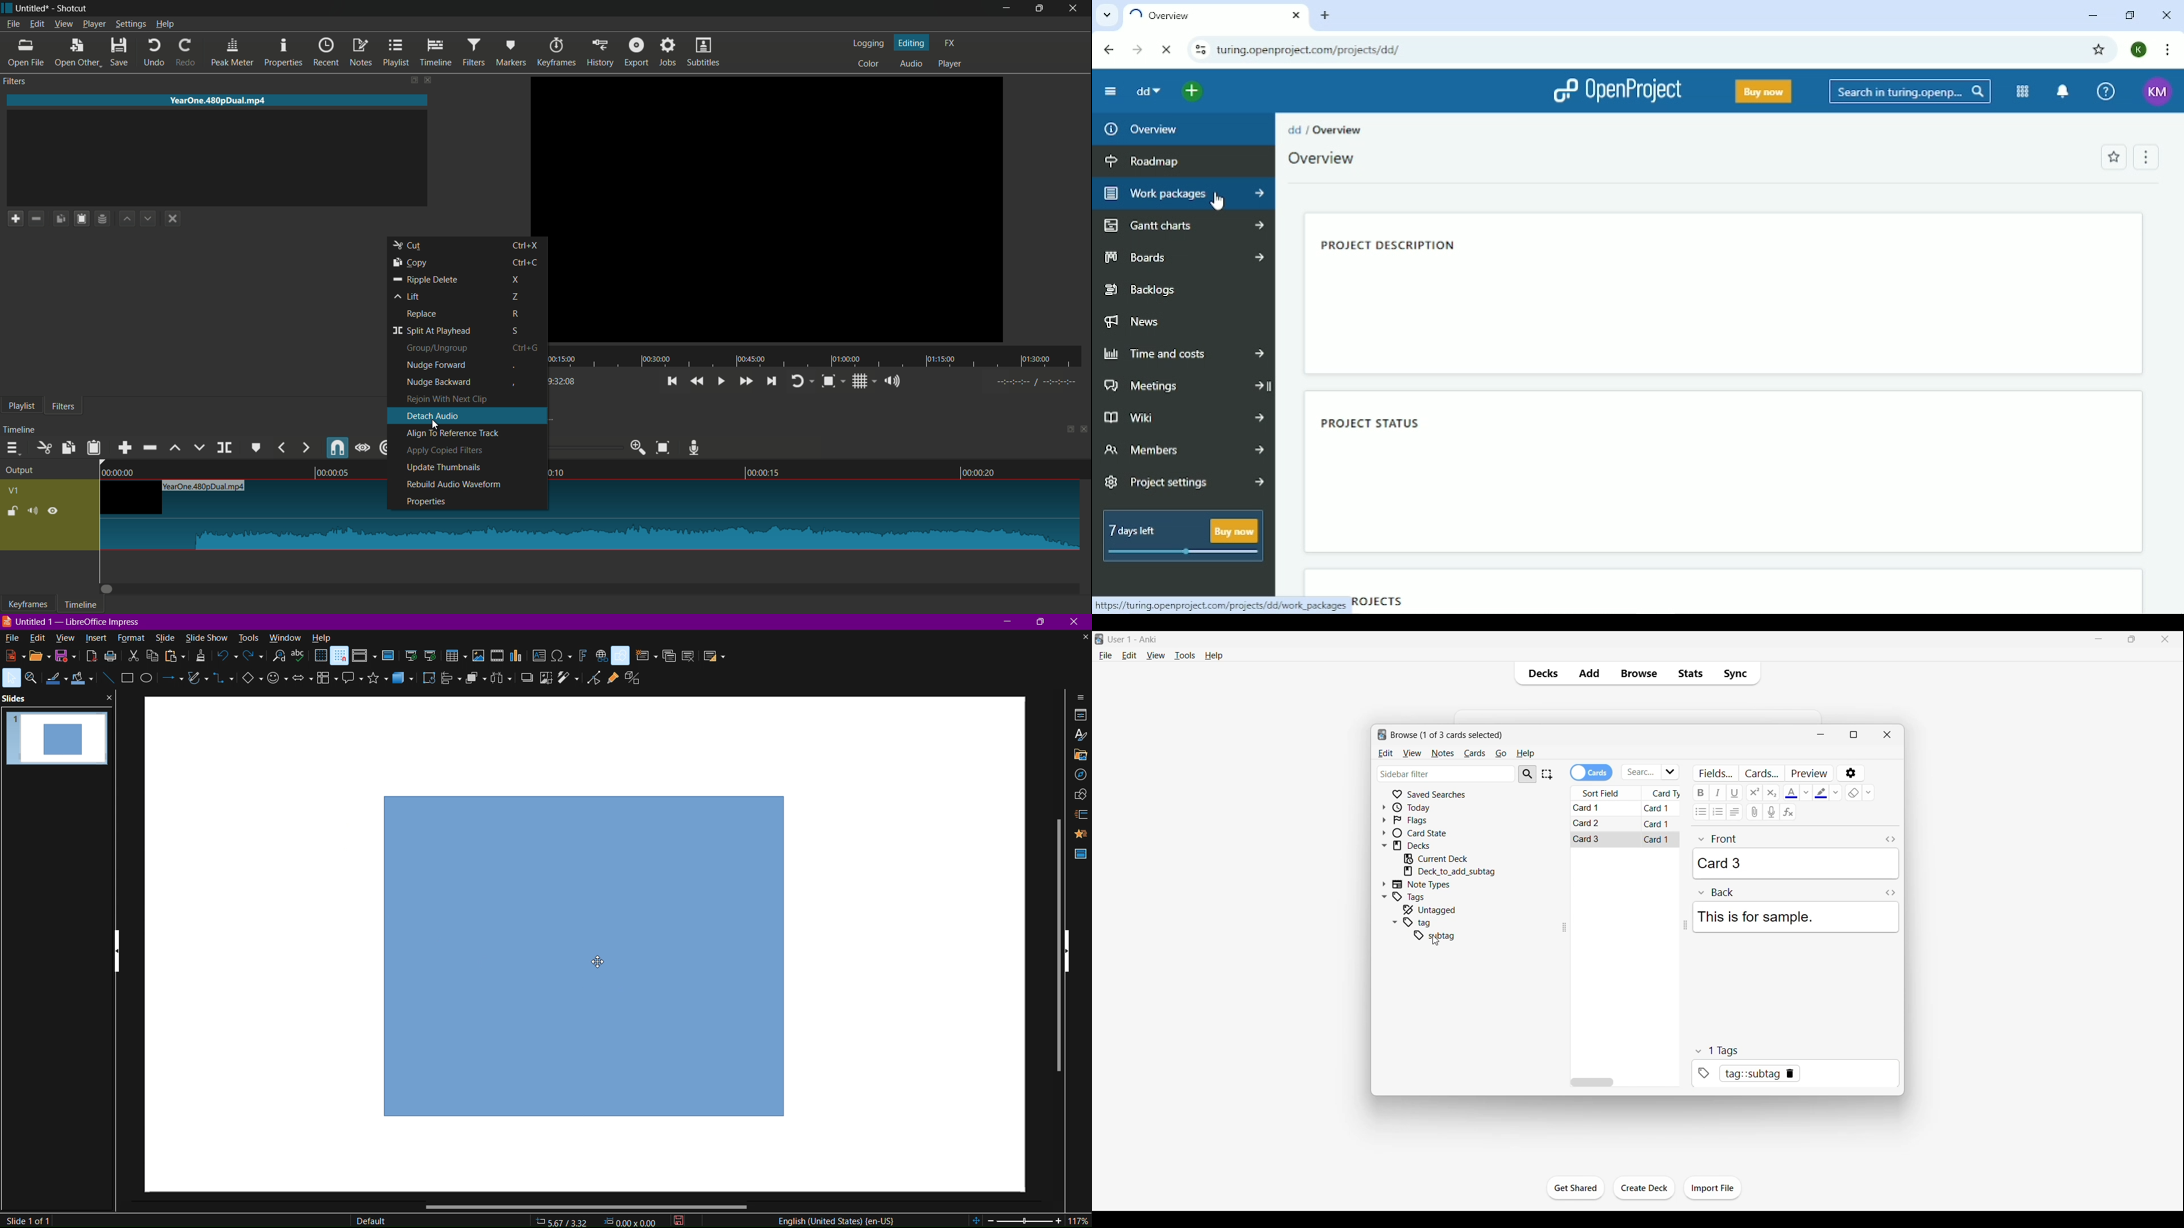 The width and height of the screenshot is (2184, 1232). I want to click on Selected text color, so click(1791, 793).